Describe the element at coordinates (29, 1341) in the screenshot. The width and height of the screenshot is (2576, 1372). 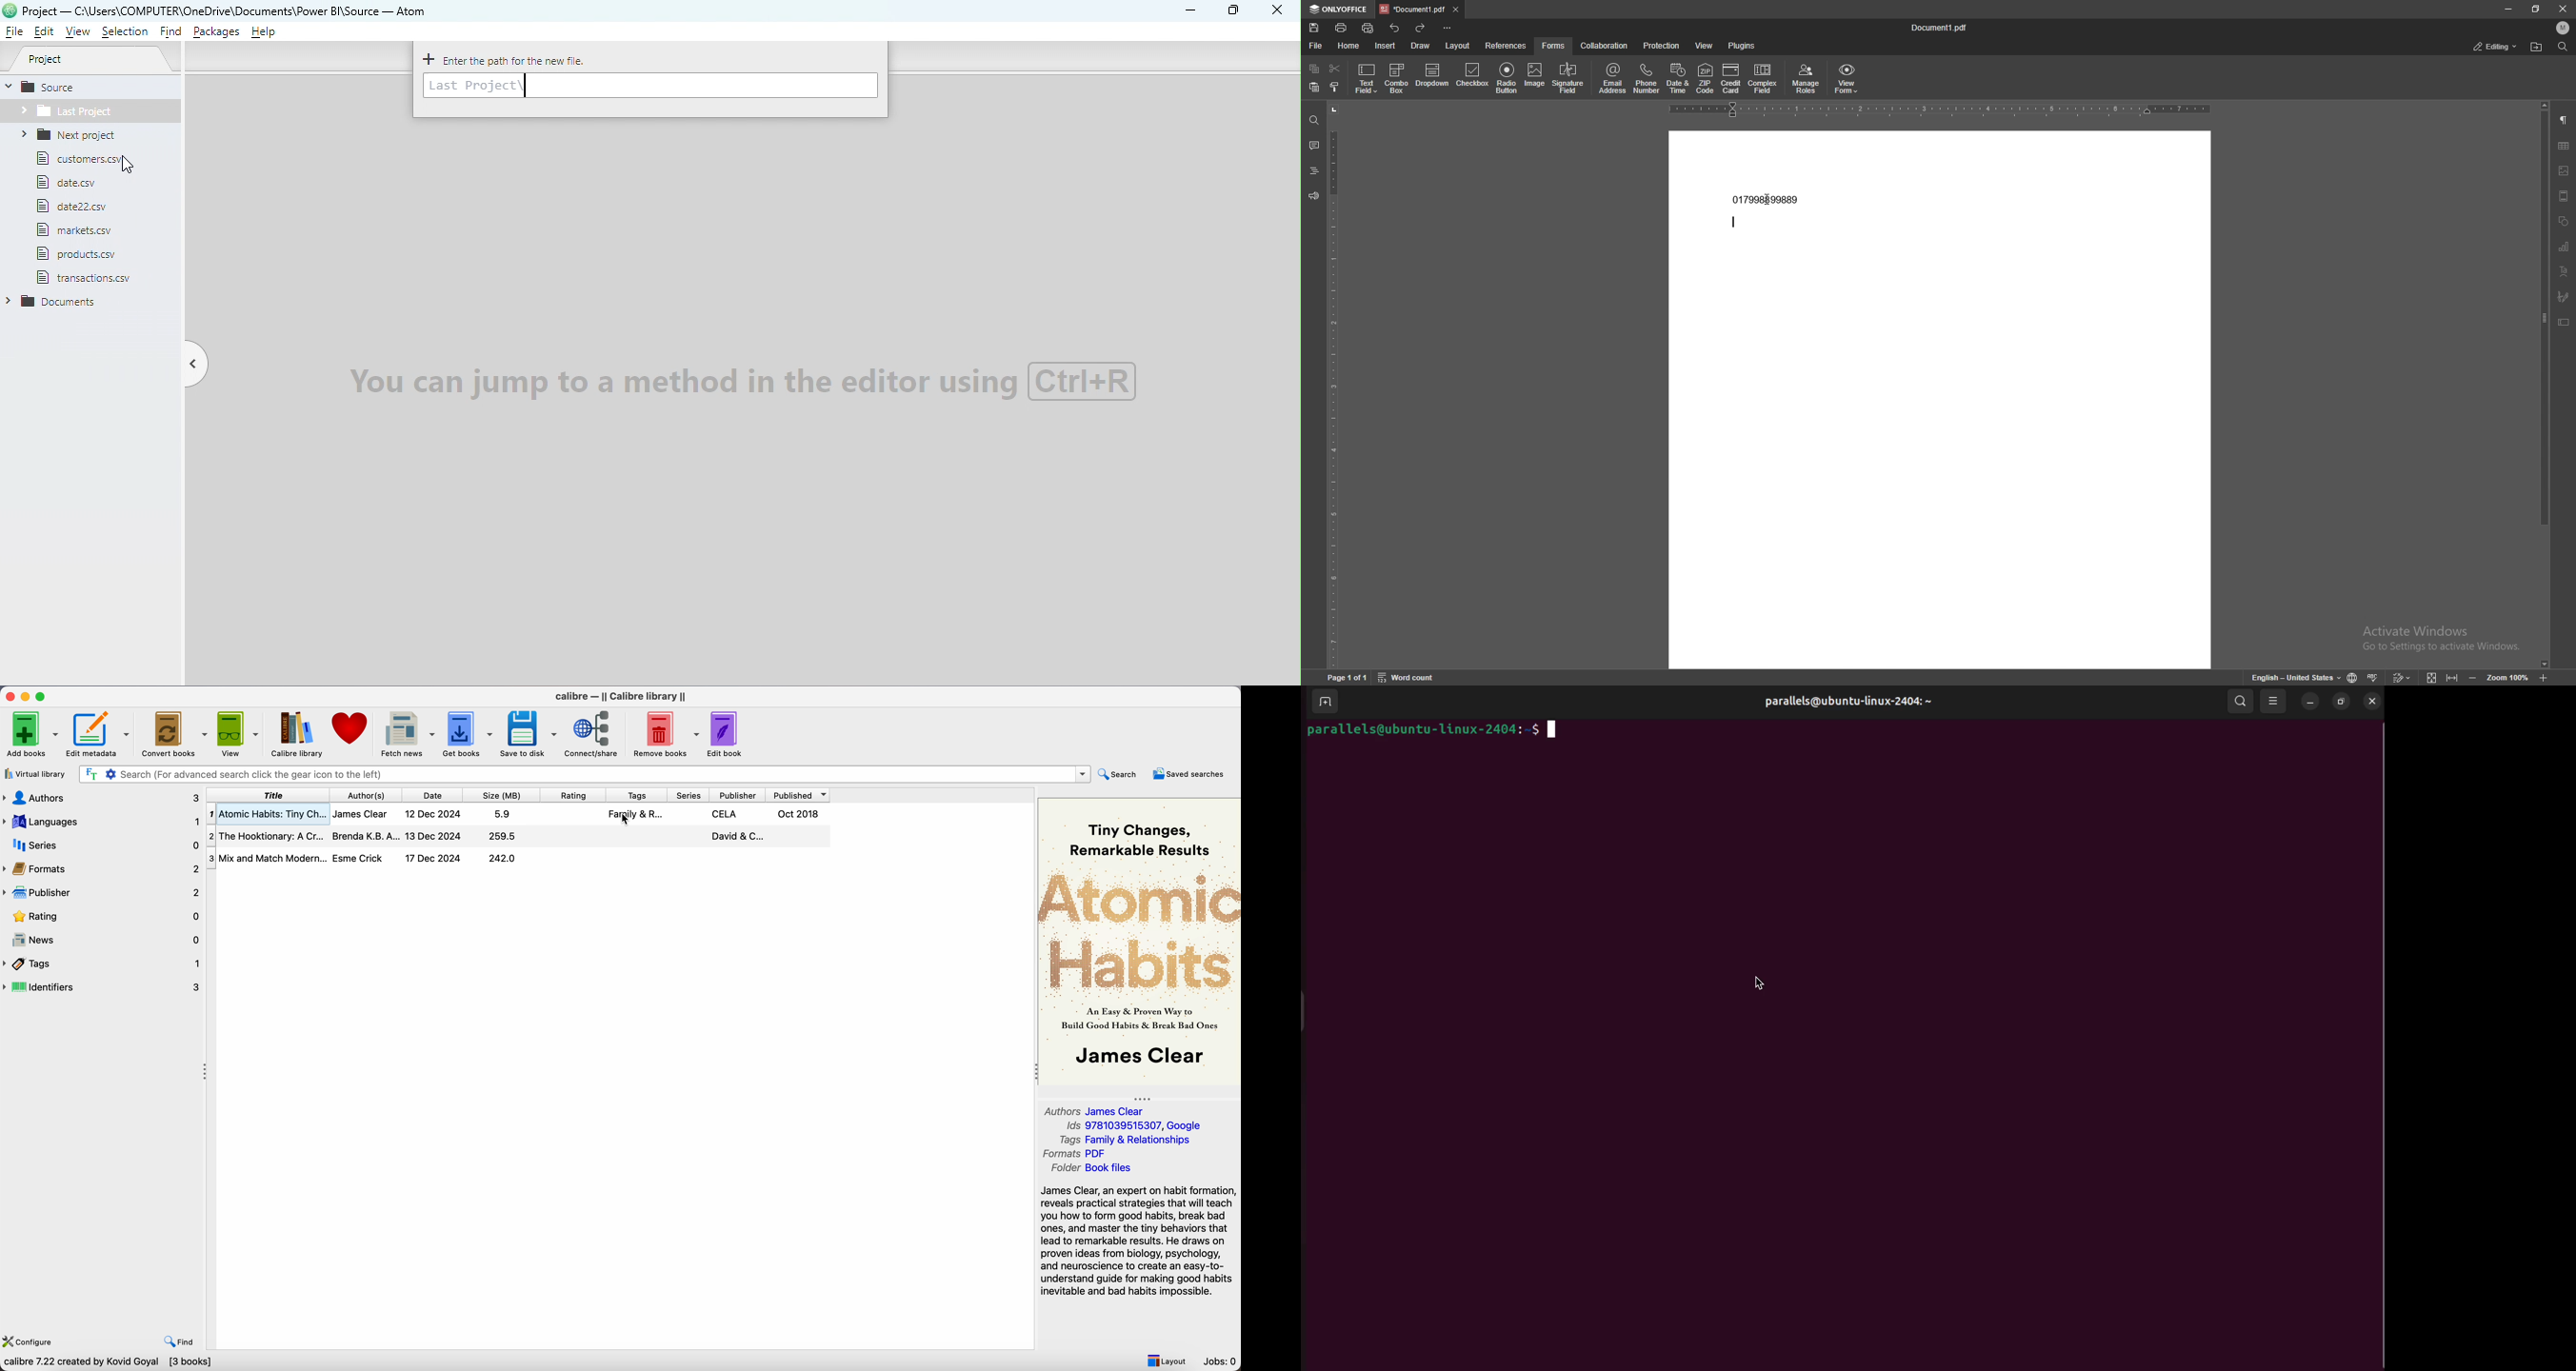
I see `configure` at that location.